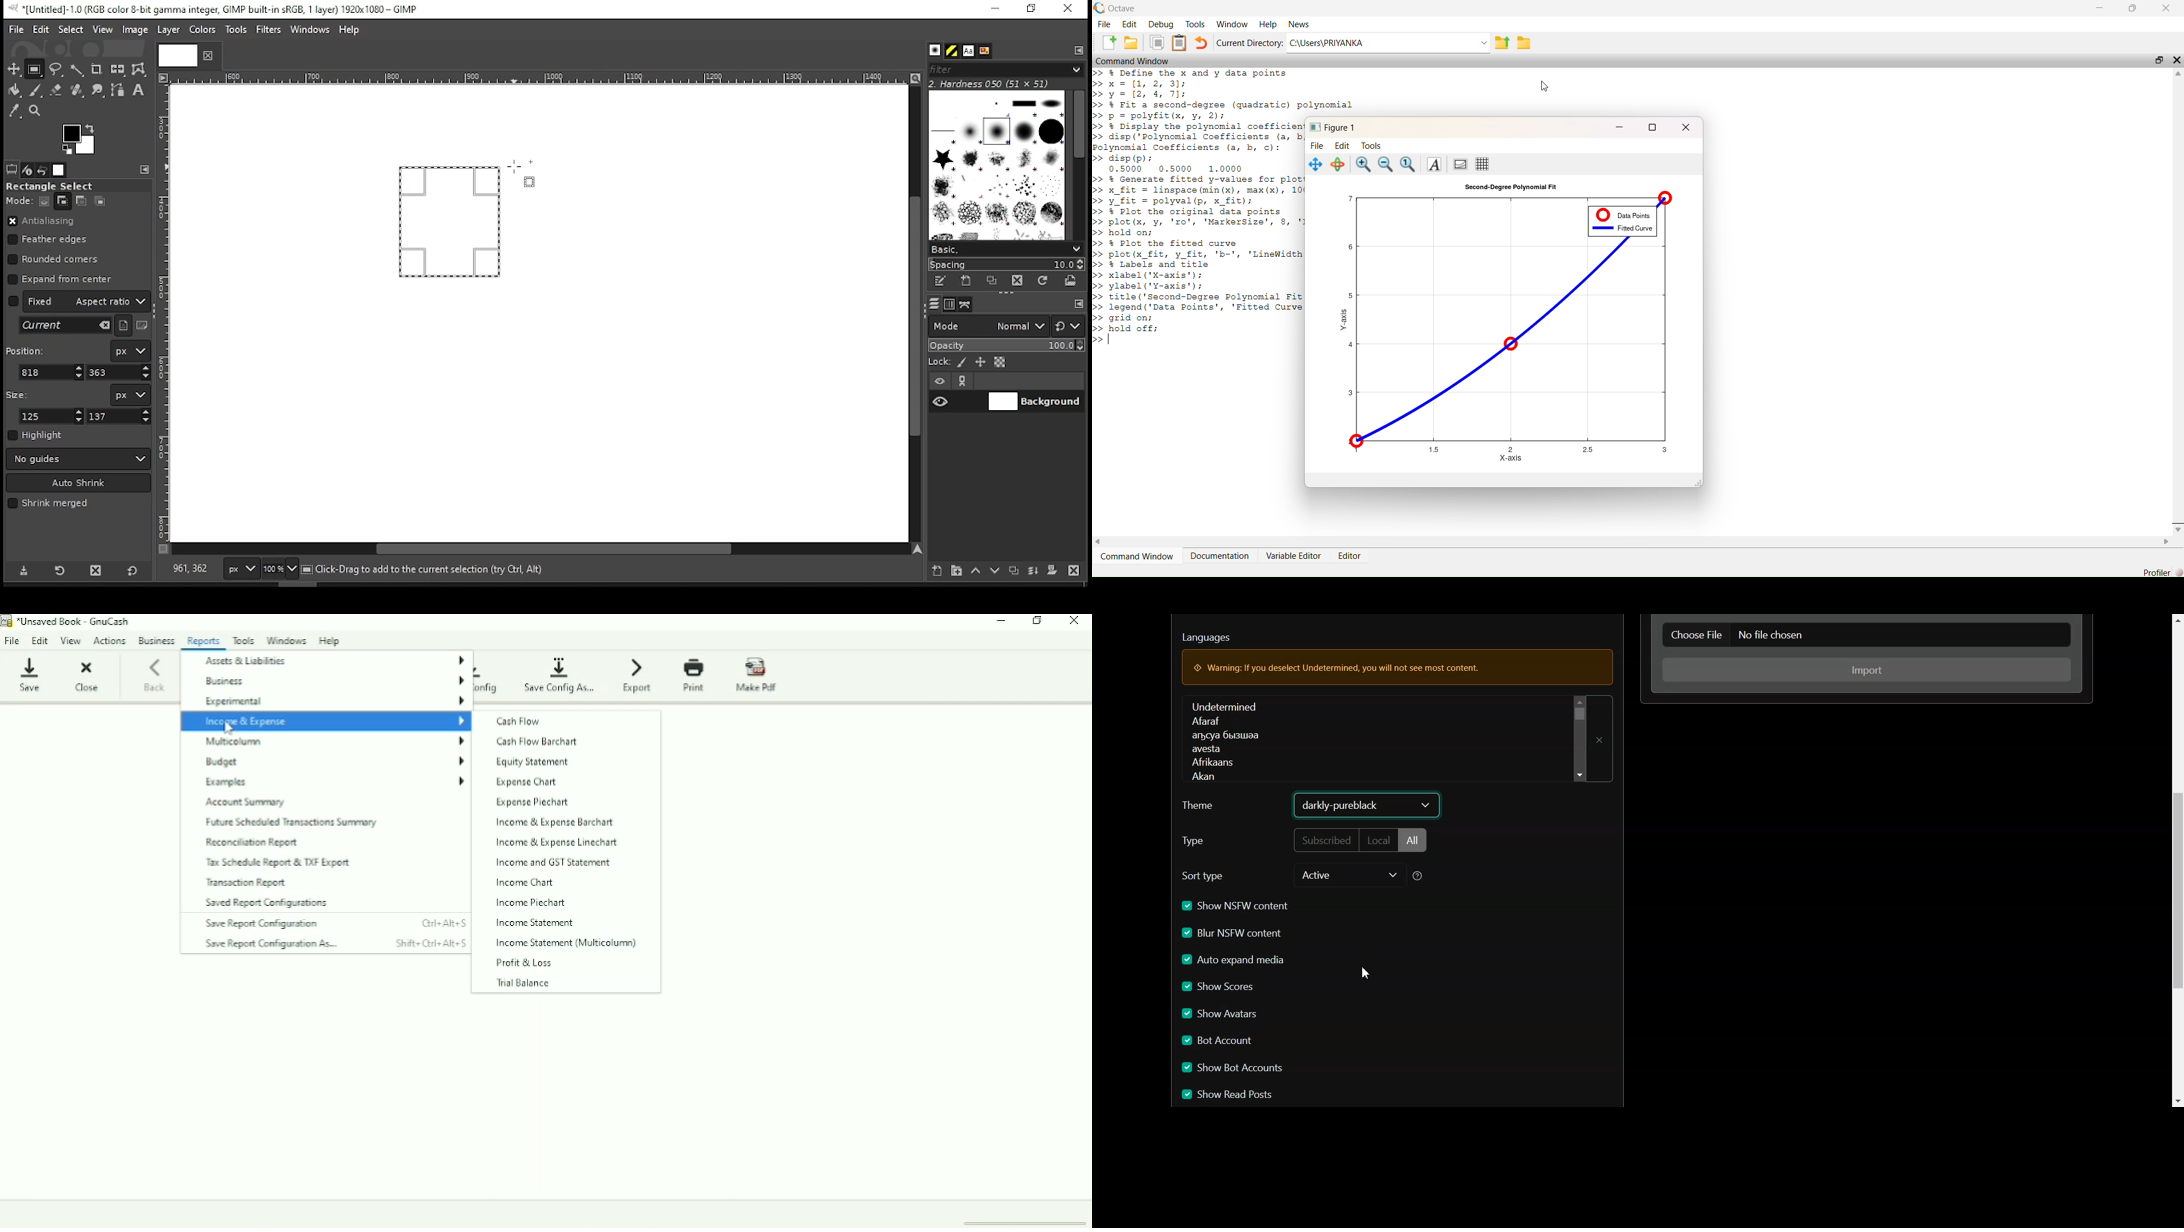 The image size is (2184, 1232). What do you see at coordinates (984, 51) in the screenshot?
I see `document history` at bounding box center [984, 51].